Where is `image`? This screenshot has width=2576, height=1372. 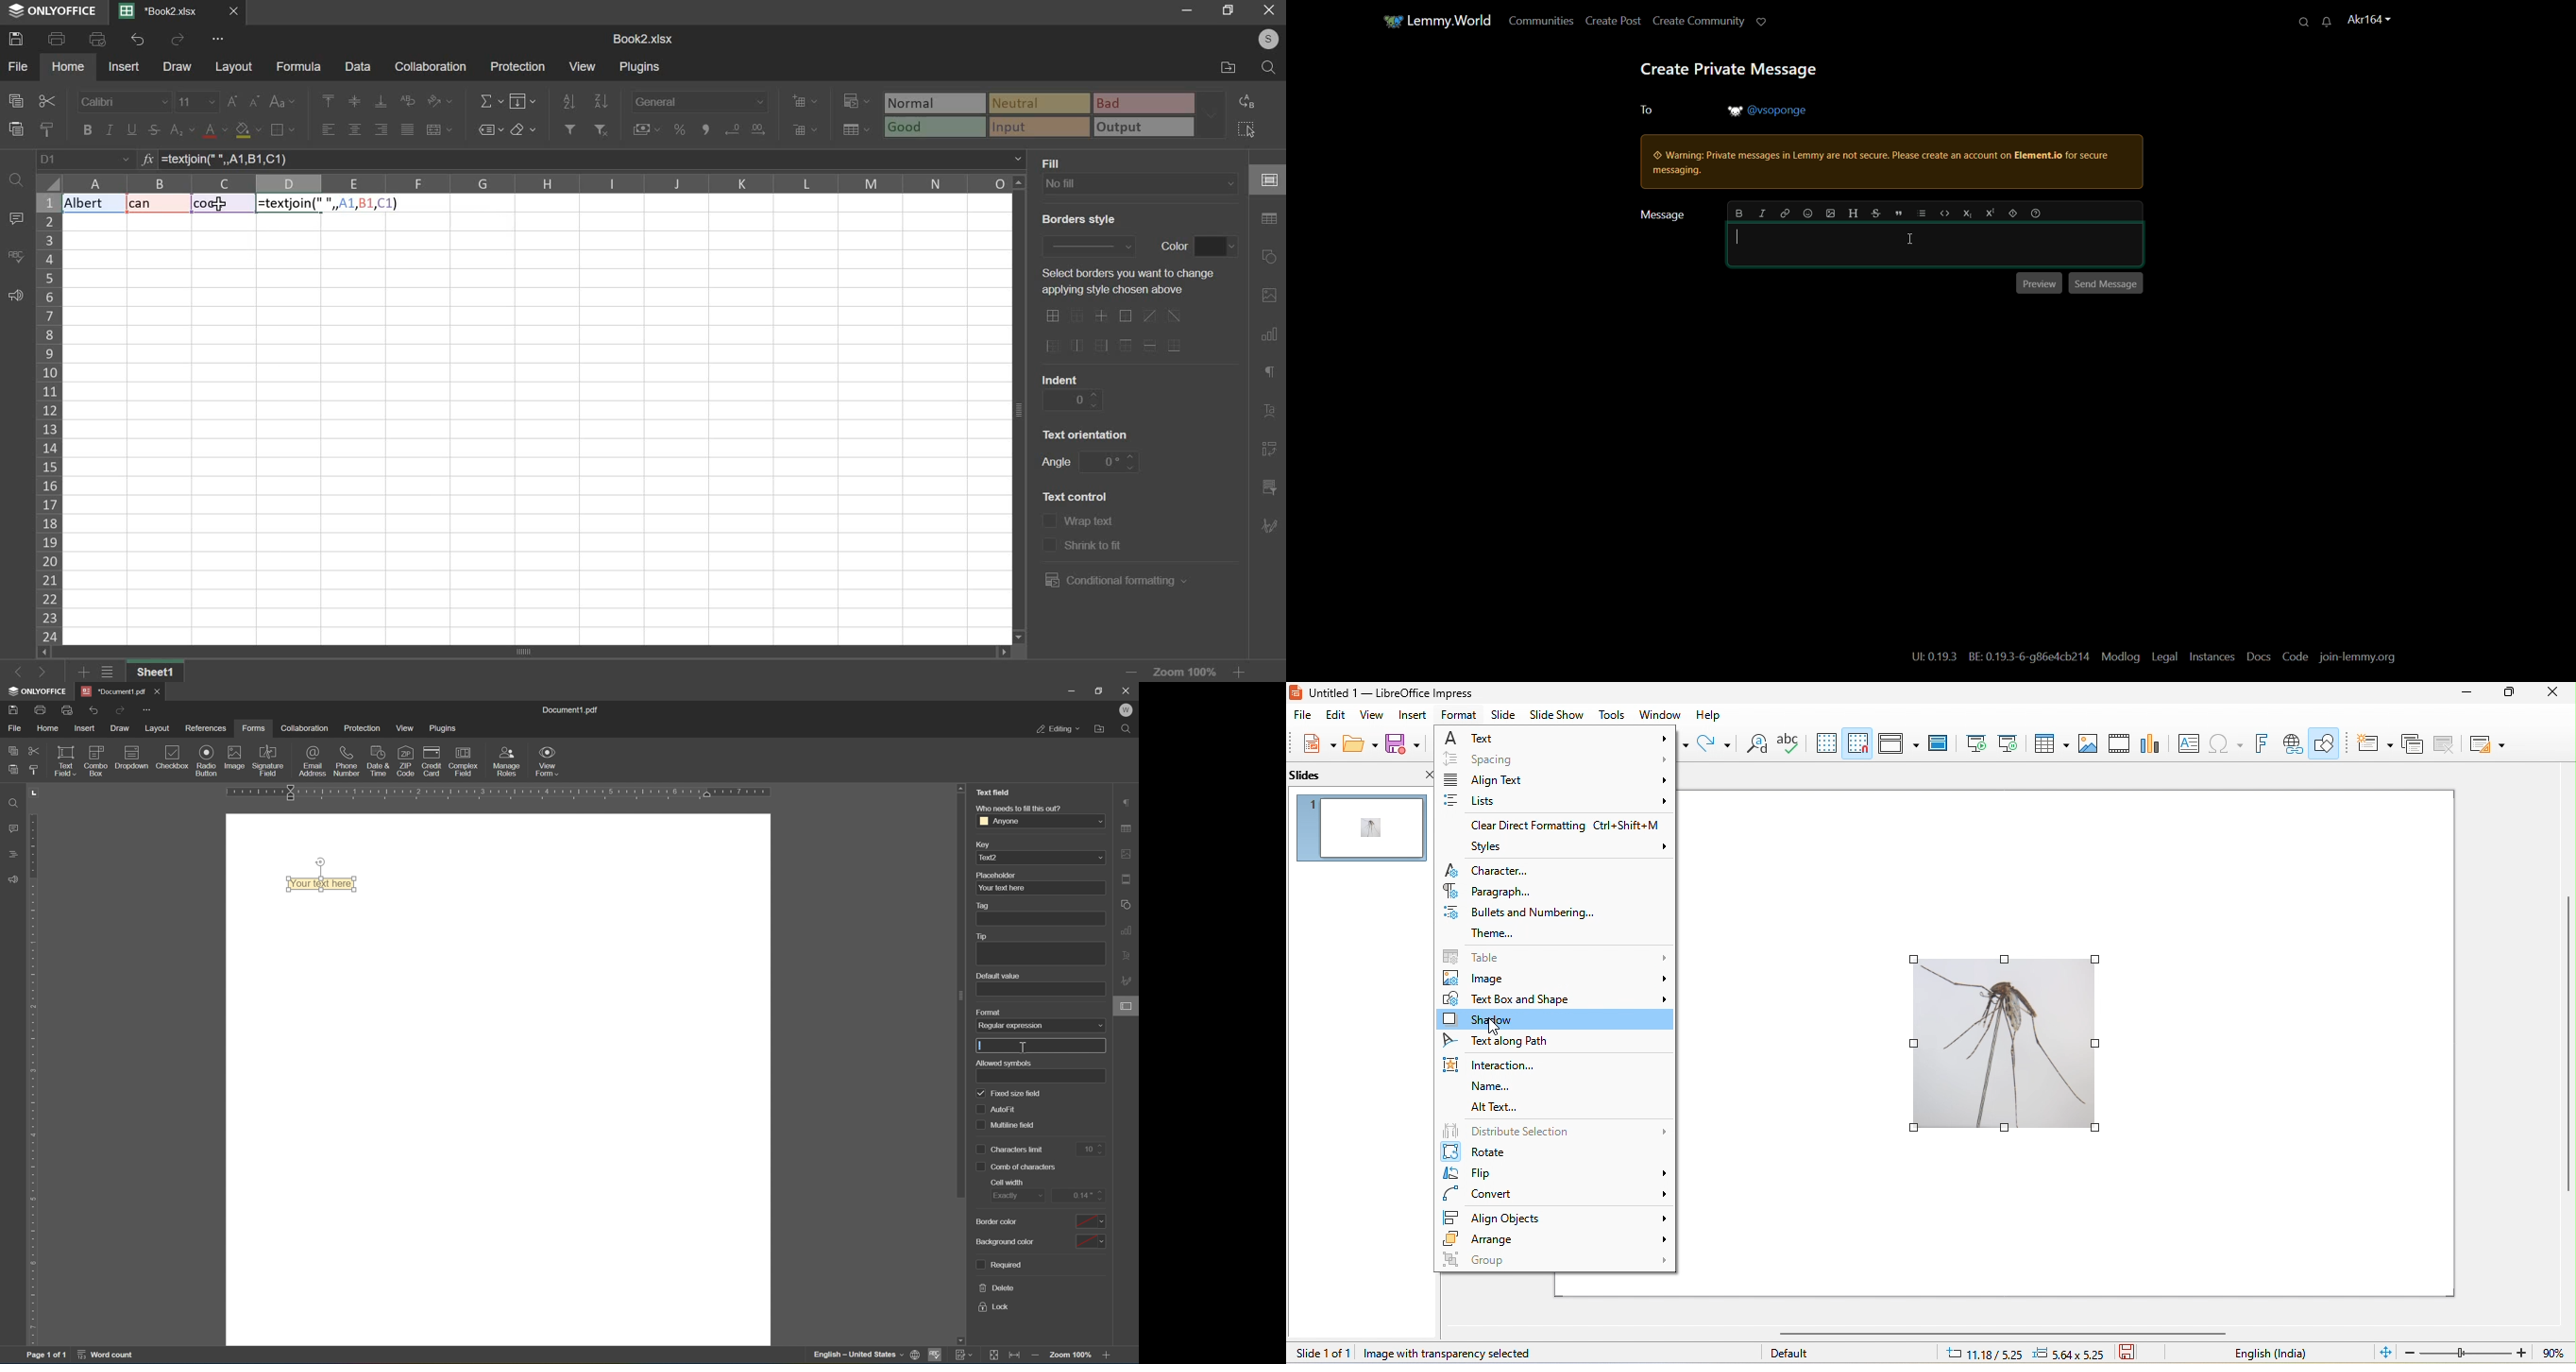 image is located at coordinates (1556, 978).